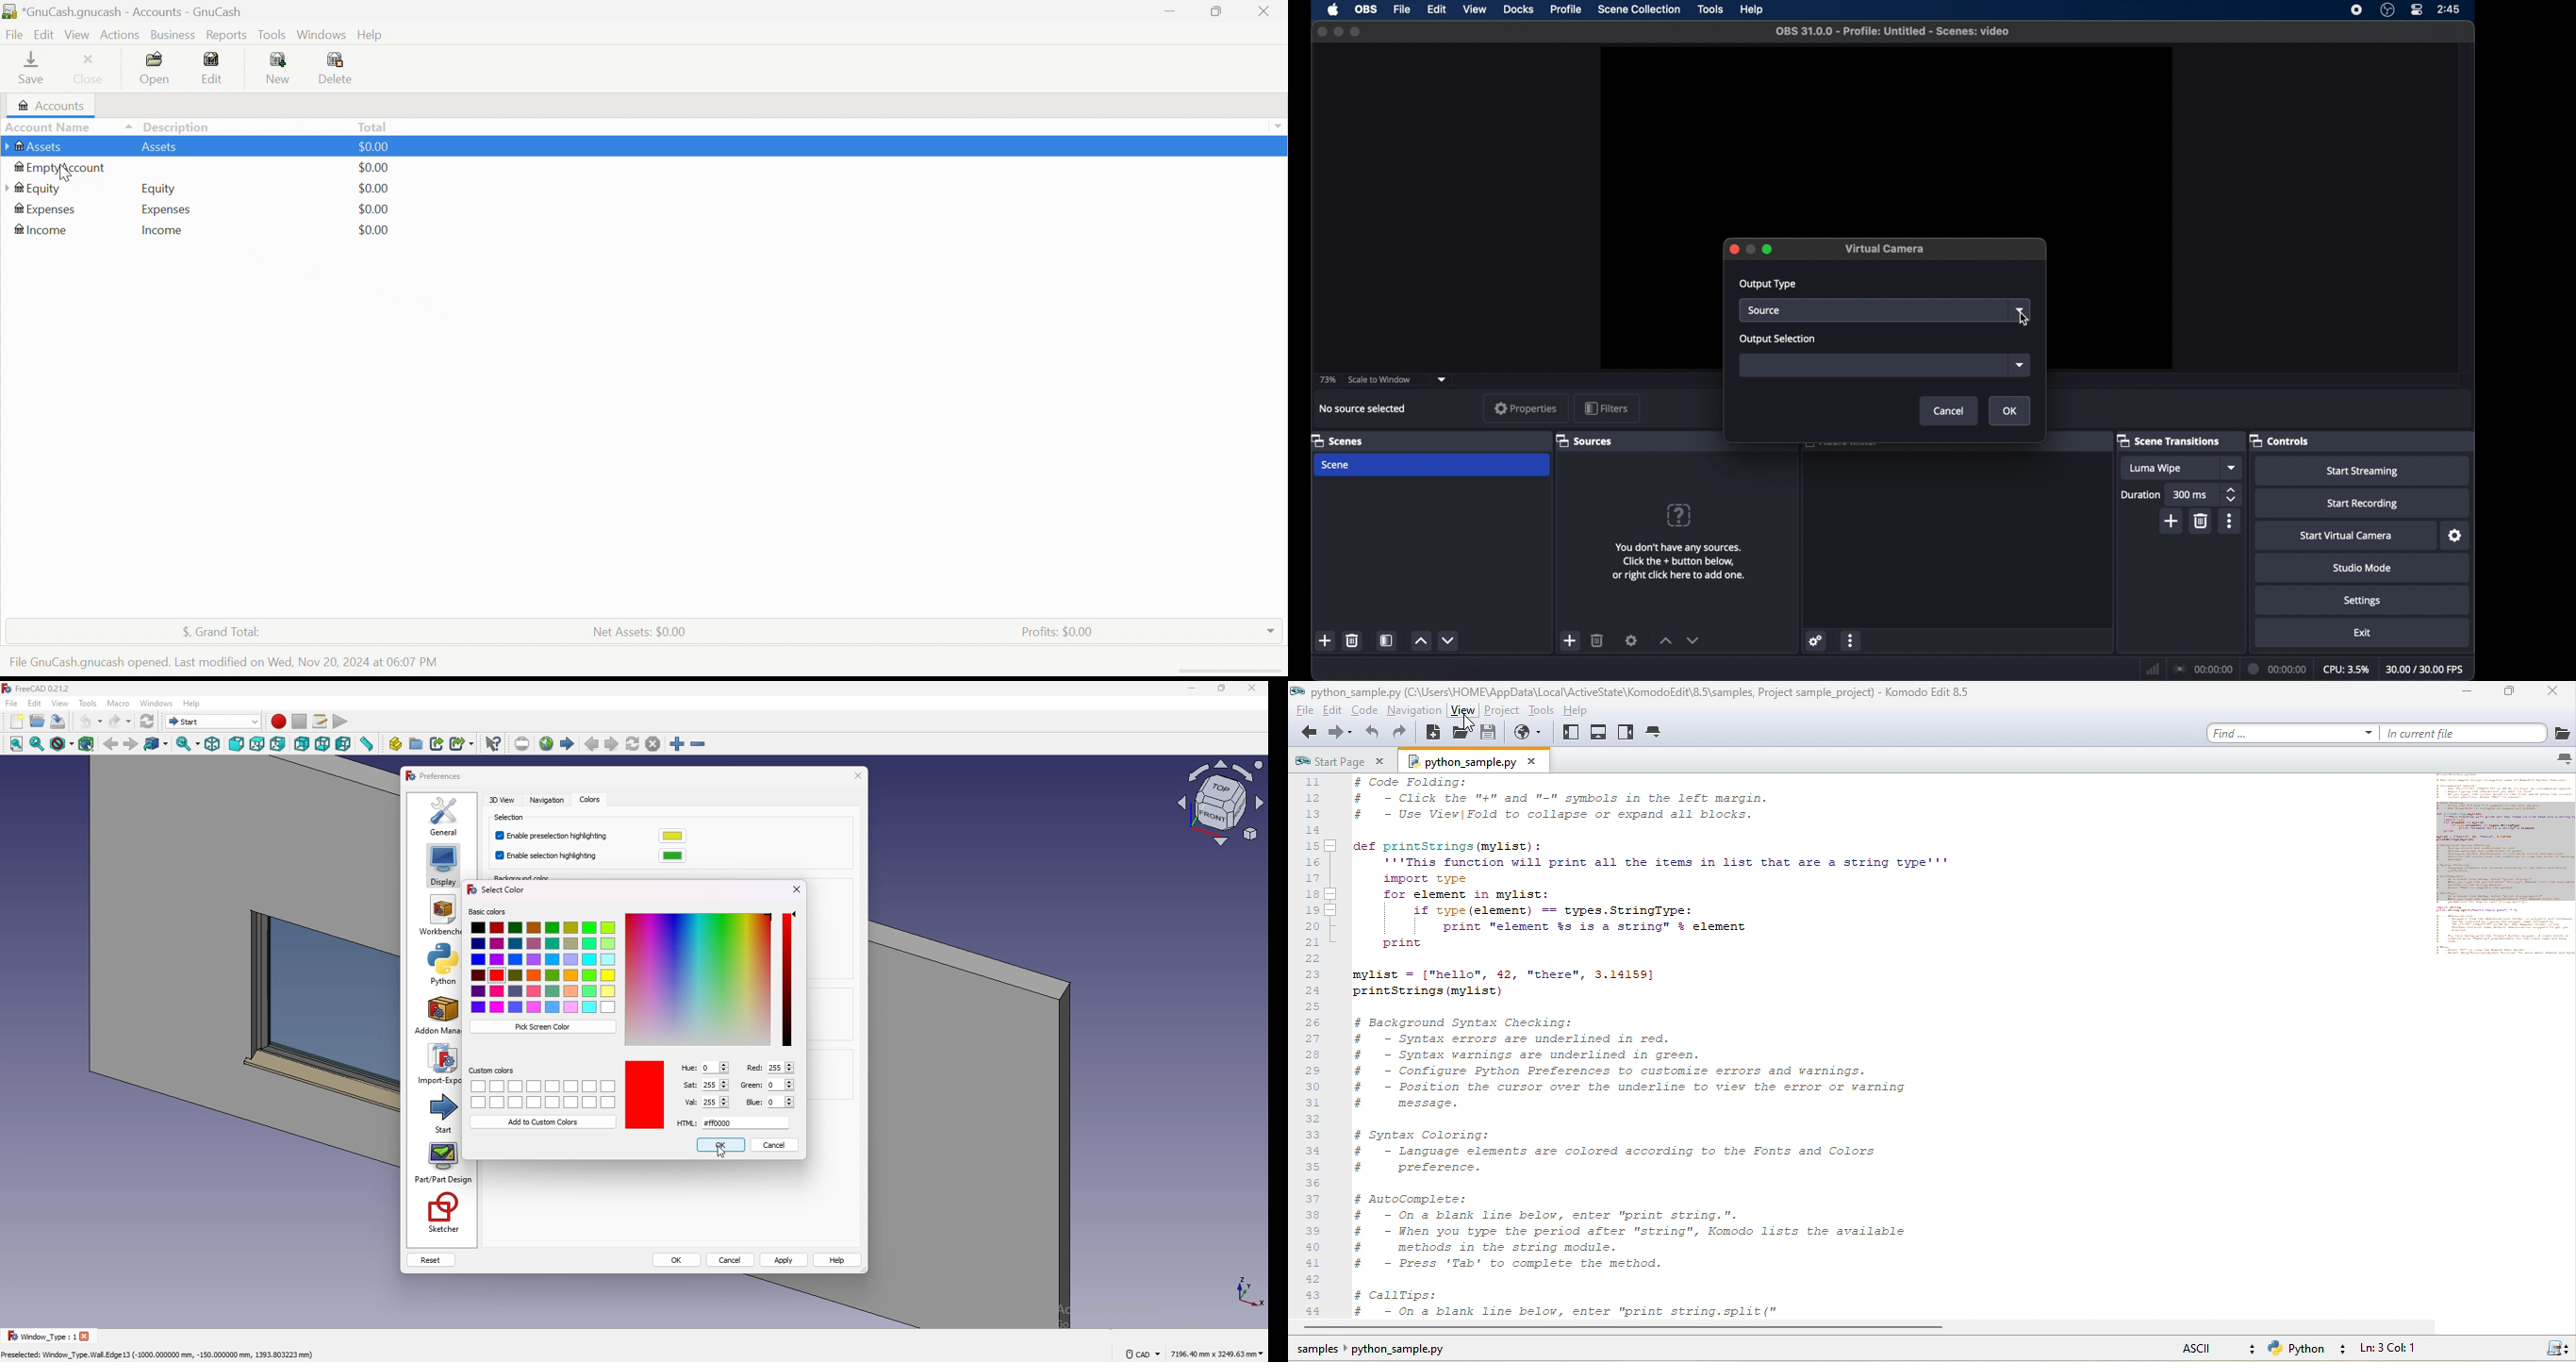 This screenshot has height=1372, width=2576. What do you see at coordinates (1326, 641) in the screenshot?
I see `add` at bounding box center [1326, 641].